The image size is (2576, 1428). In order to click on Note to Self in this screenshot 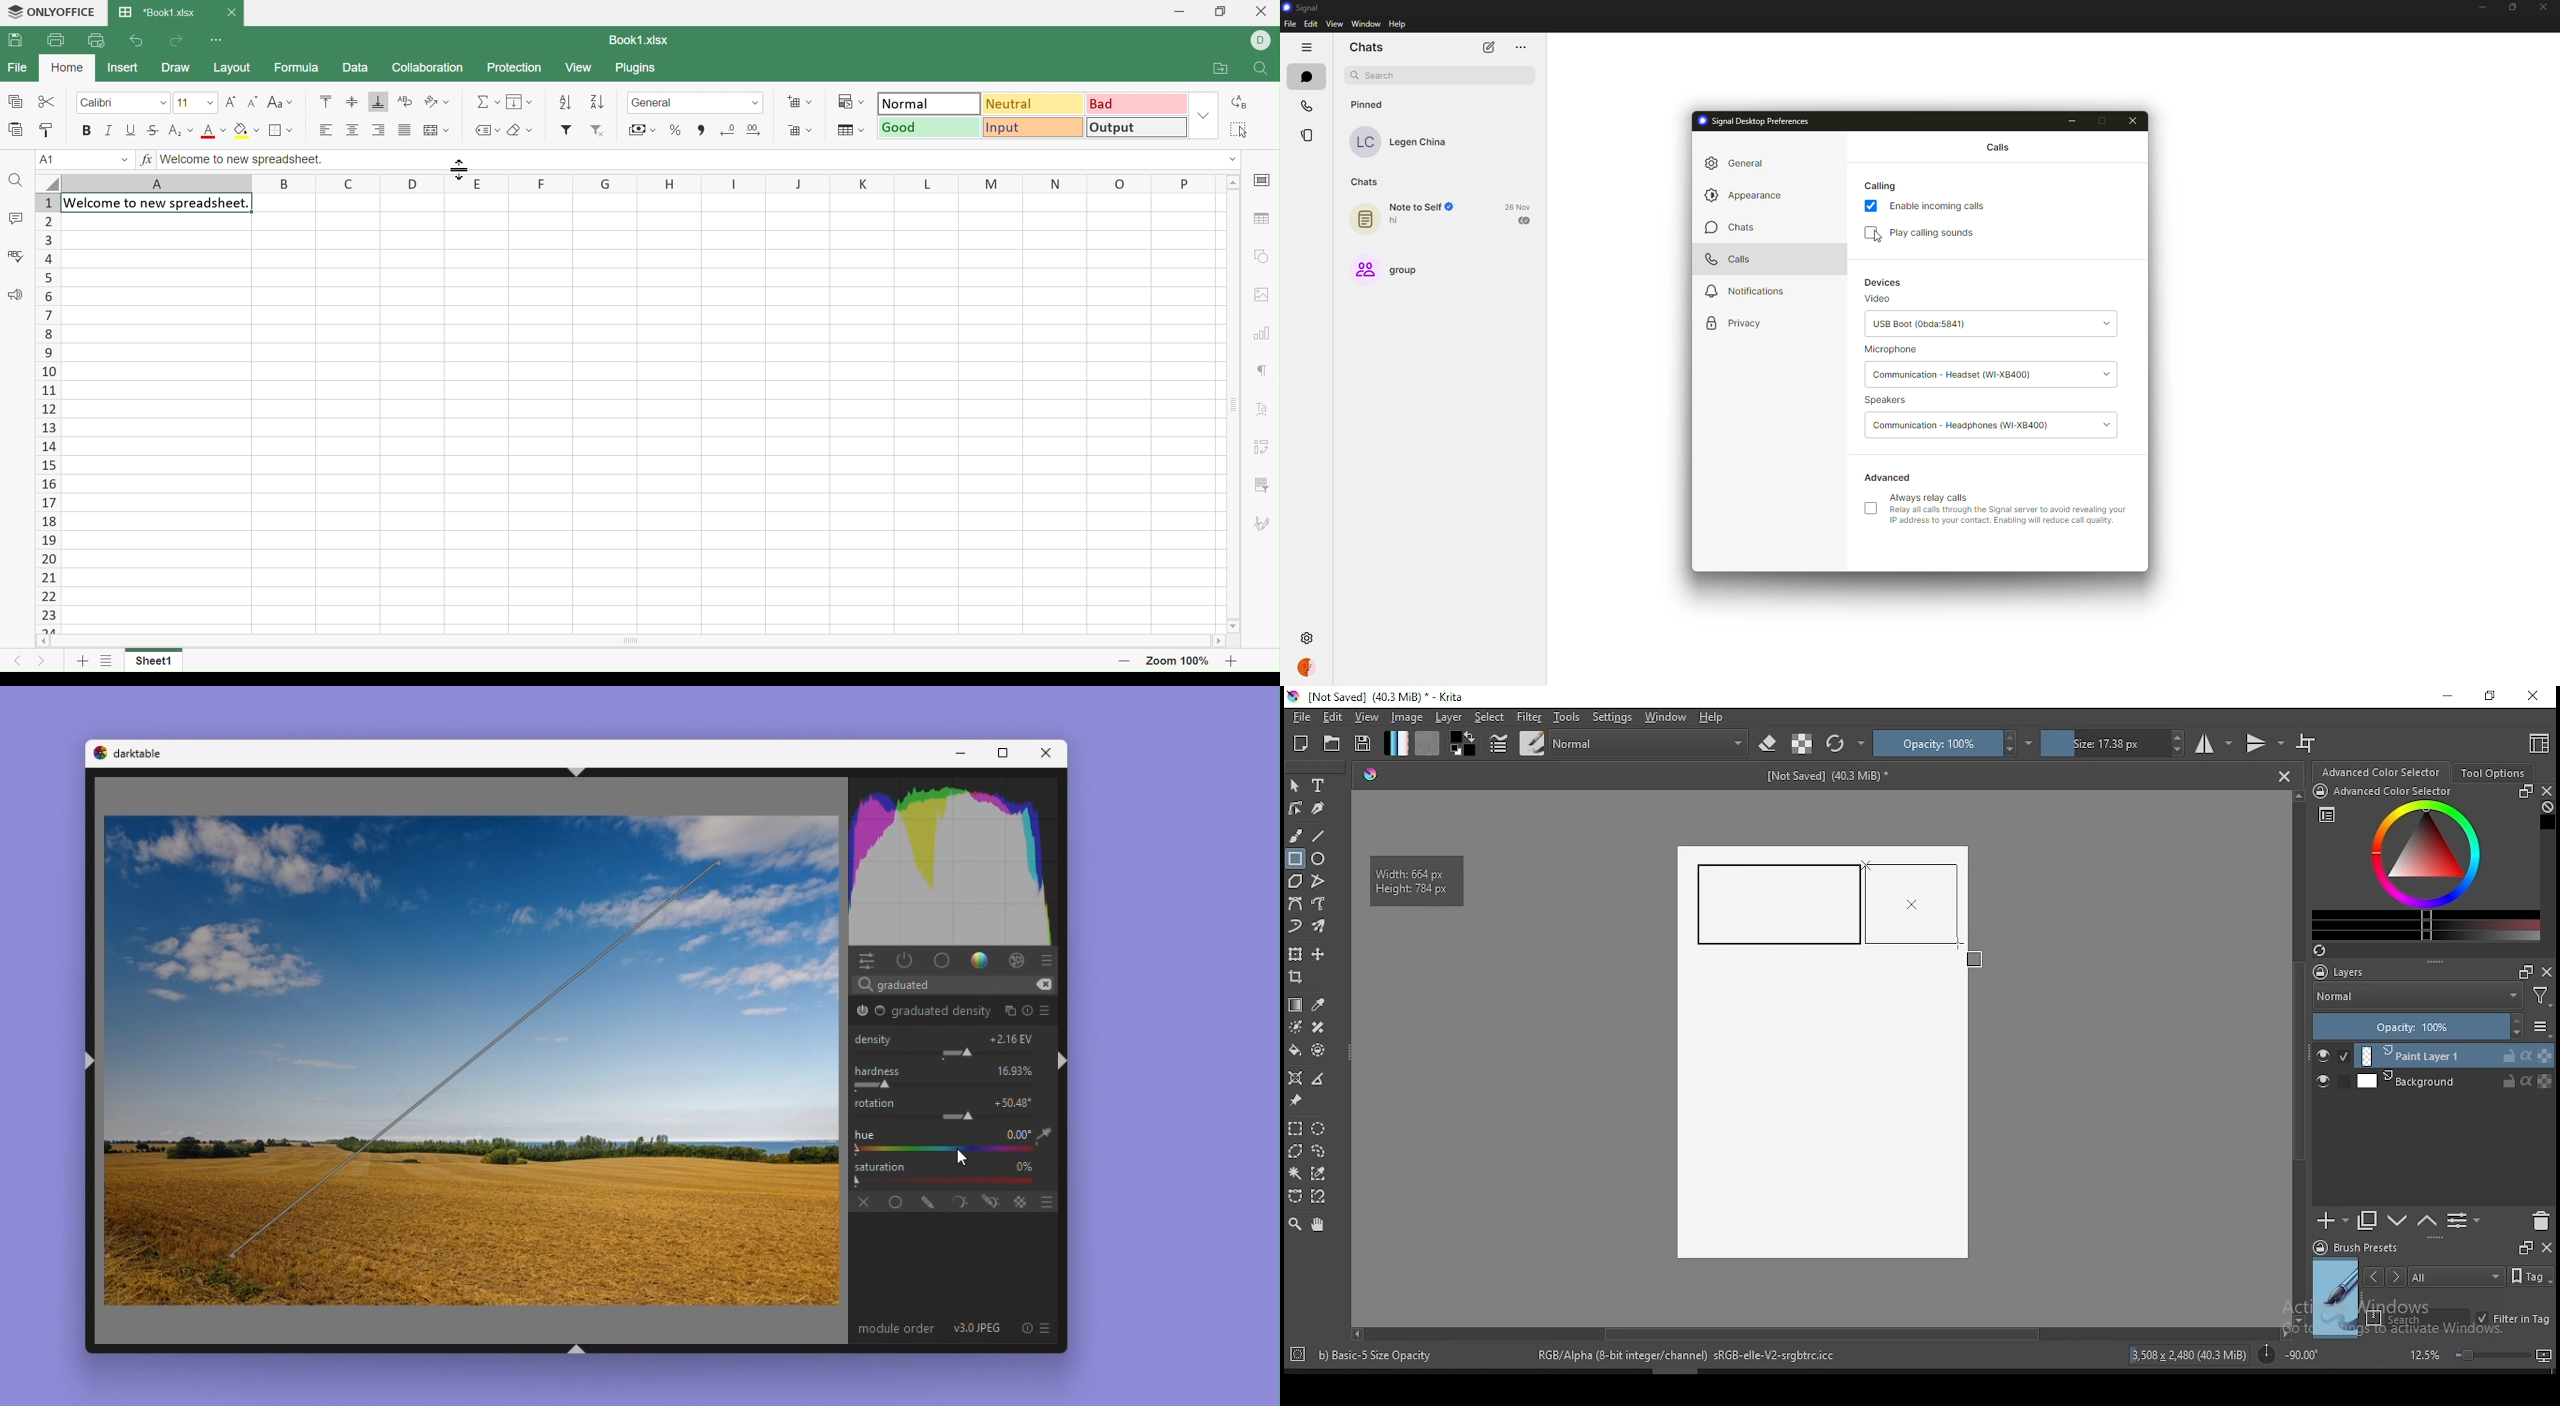, I will do `click(1414, 207)`.